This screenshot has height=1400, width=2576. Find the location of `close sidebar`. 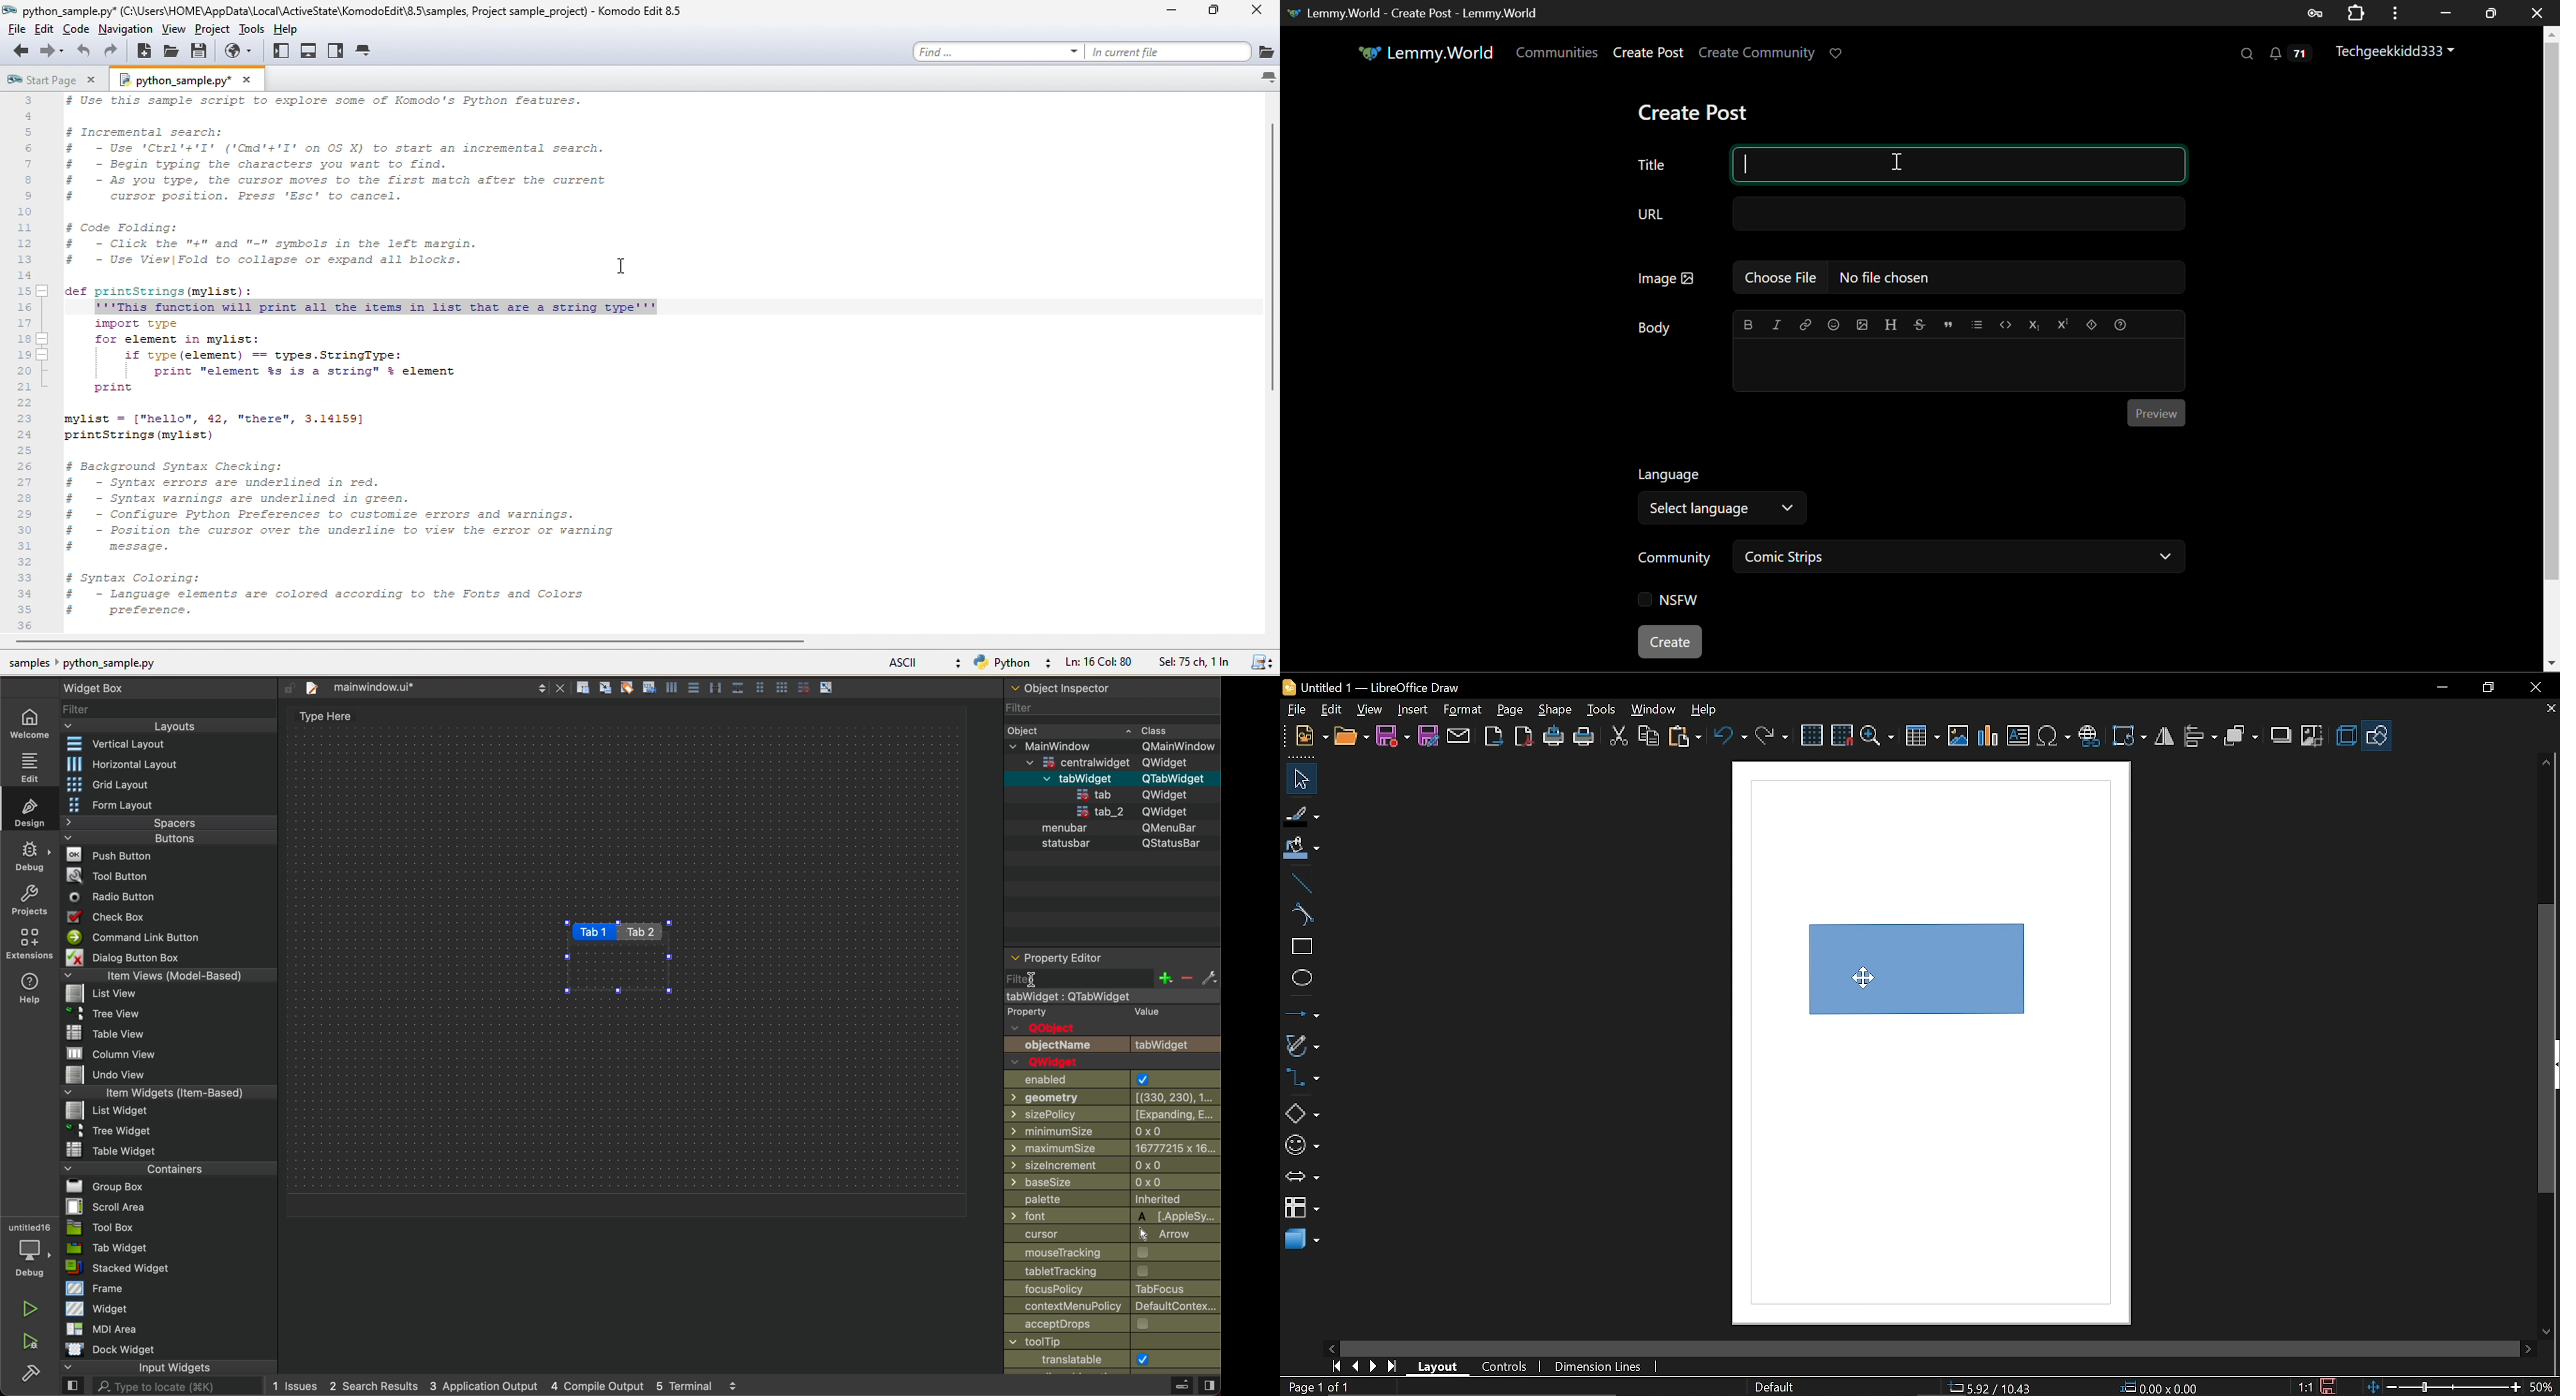

close sidebar is located at coordinates (1190, 1386).